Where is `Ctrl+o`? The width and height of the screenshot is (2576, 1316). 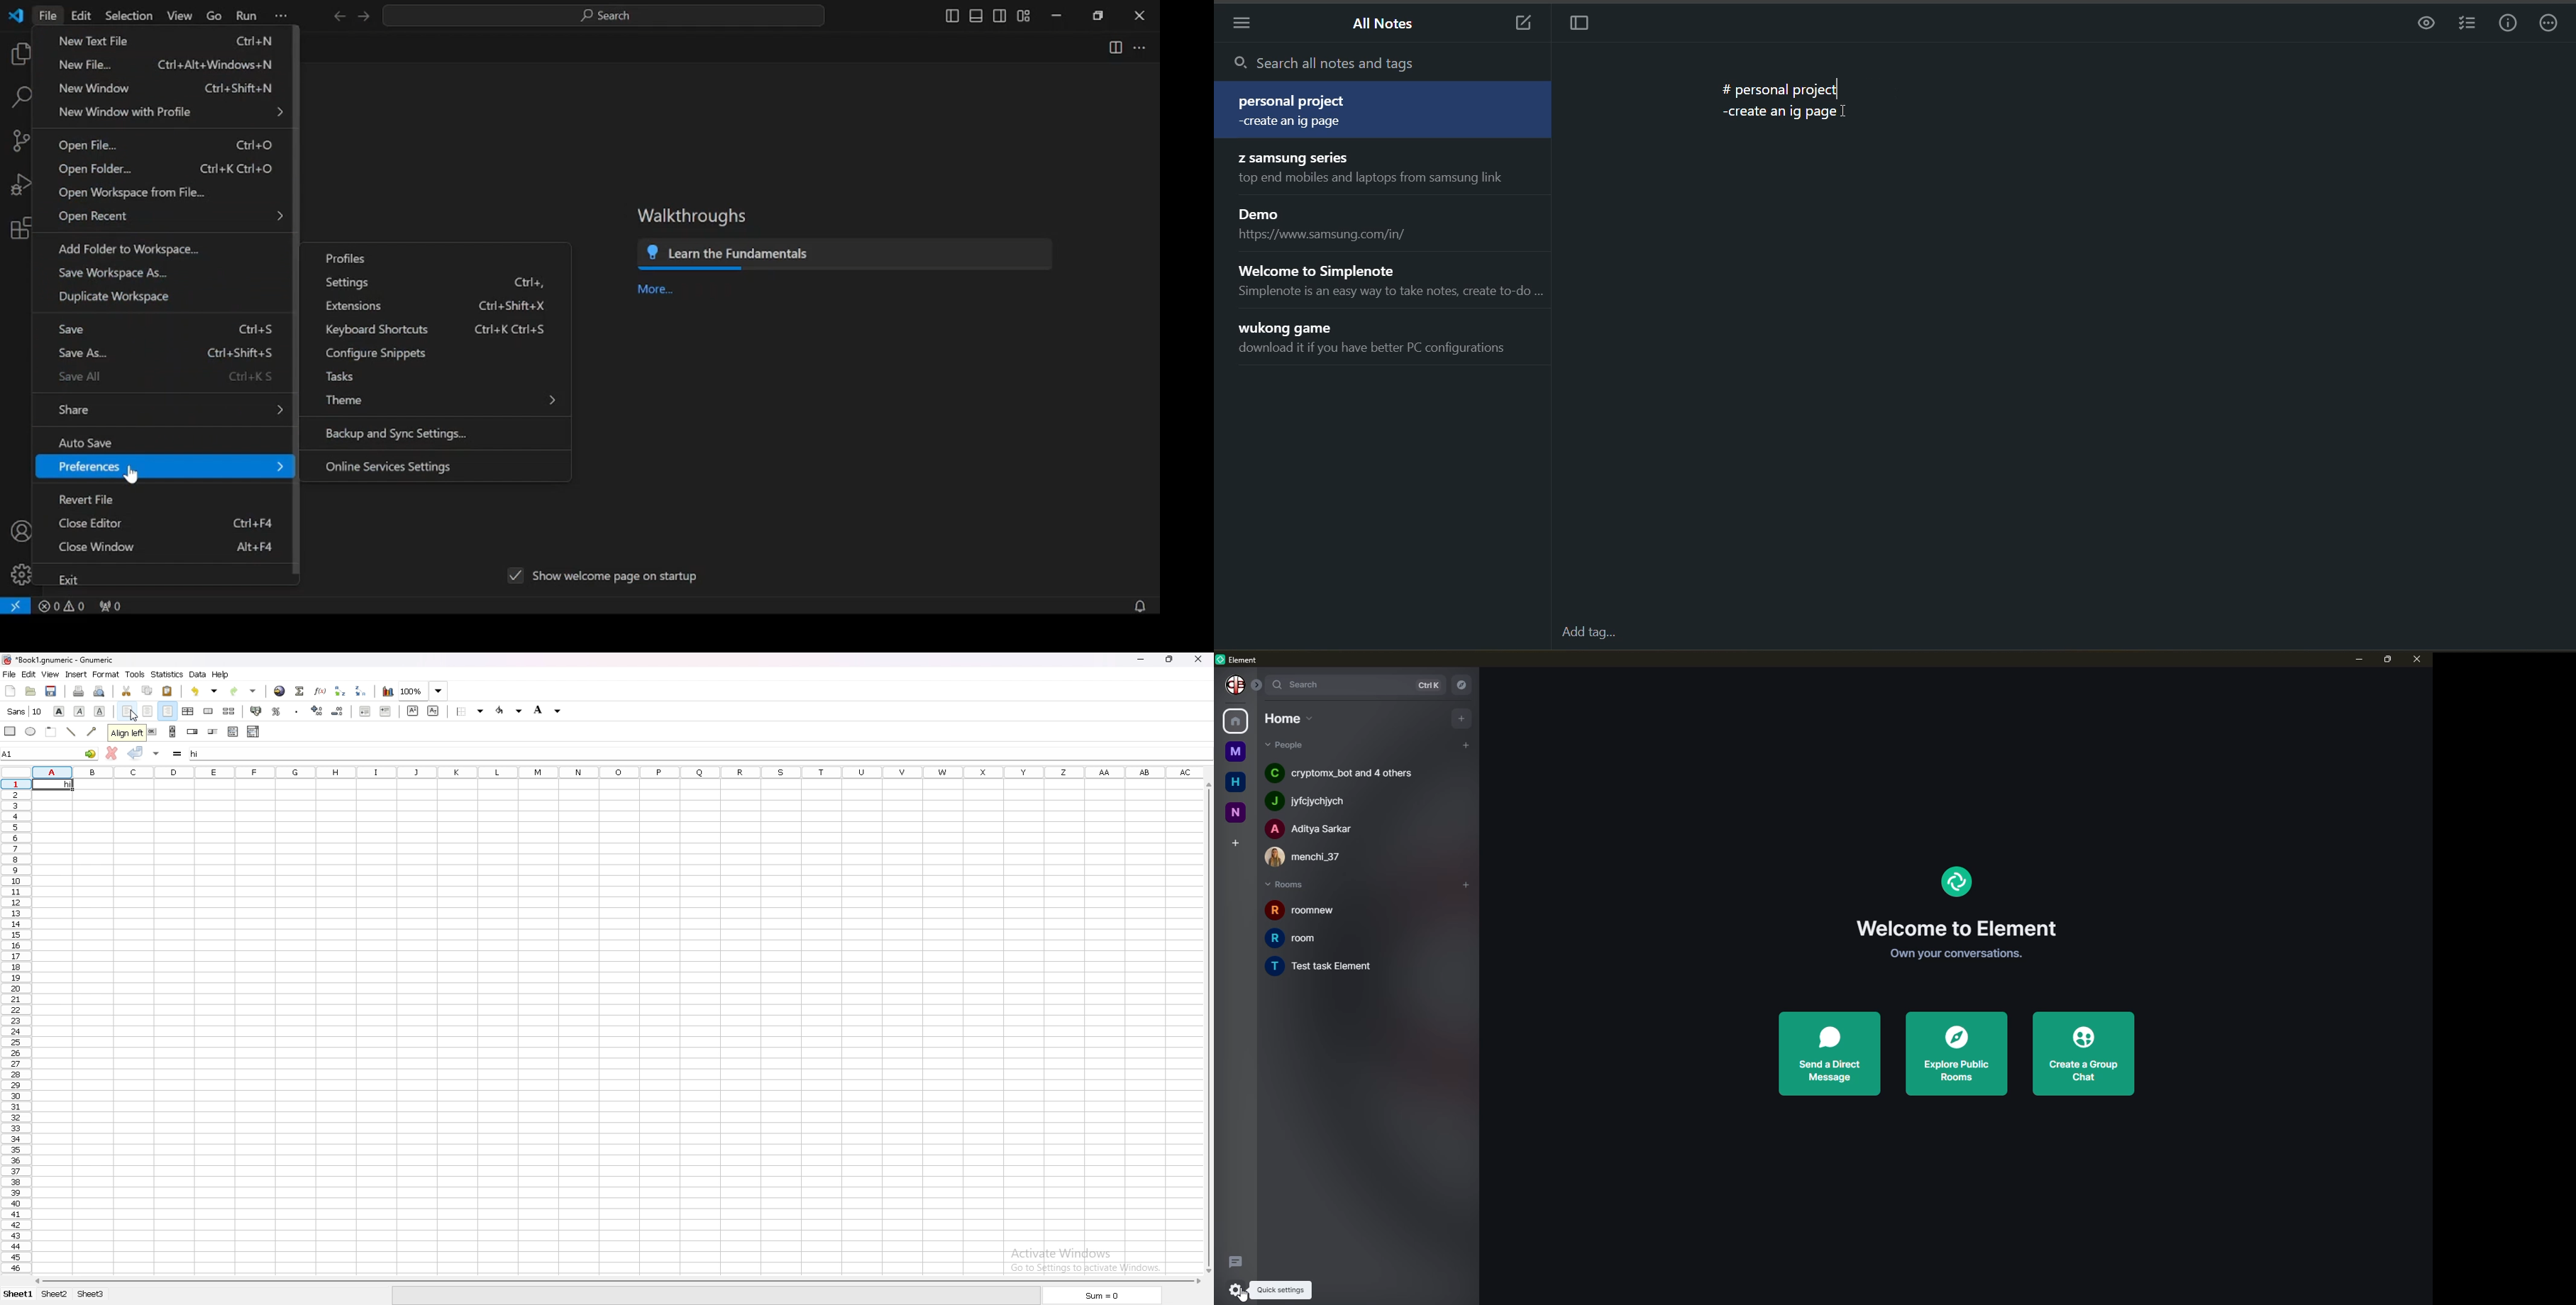
Ctrl+o is located at coordinates (256, 144).